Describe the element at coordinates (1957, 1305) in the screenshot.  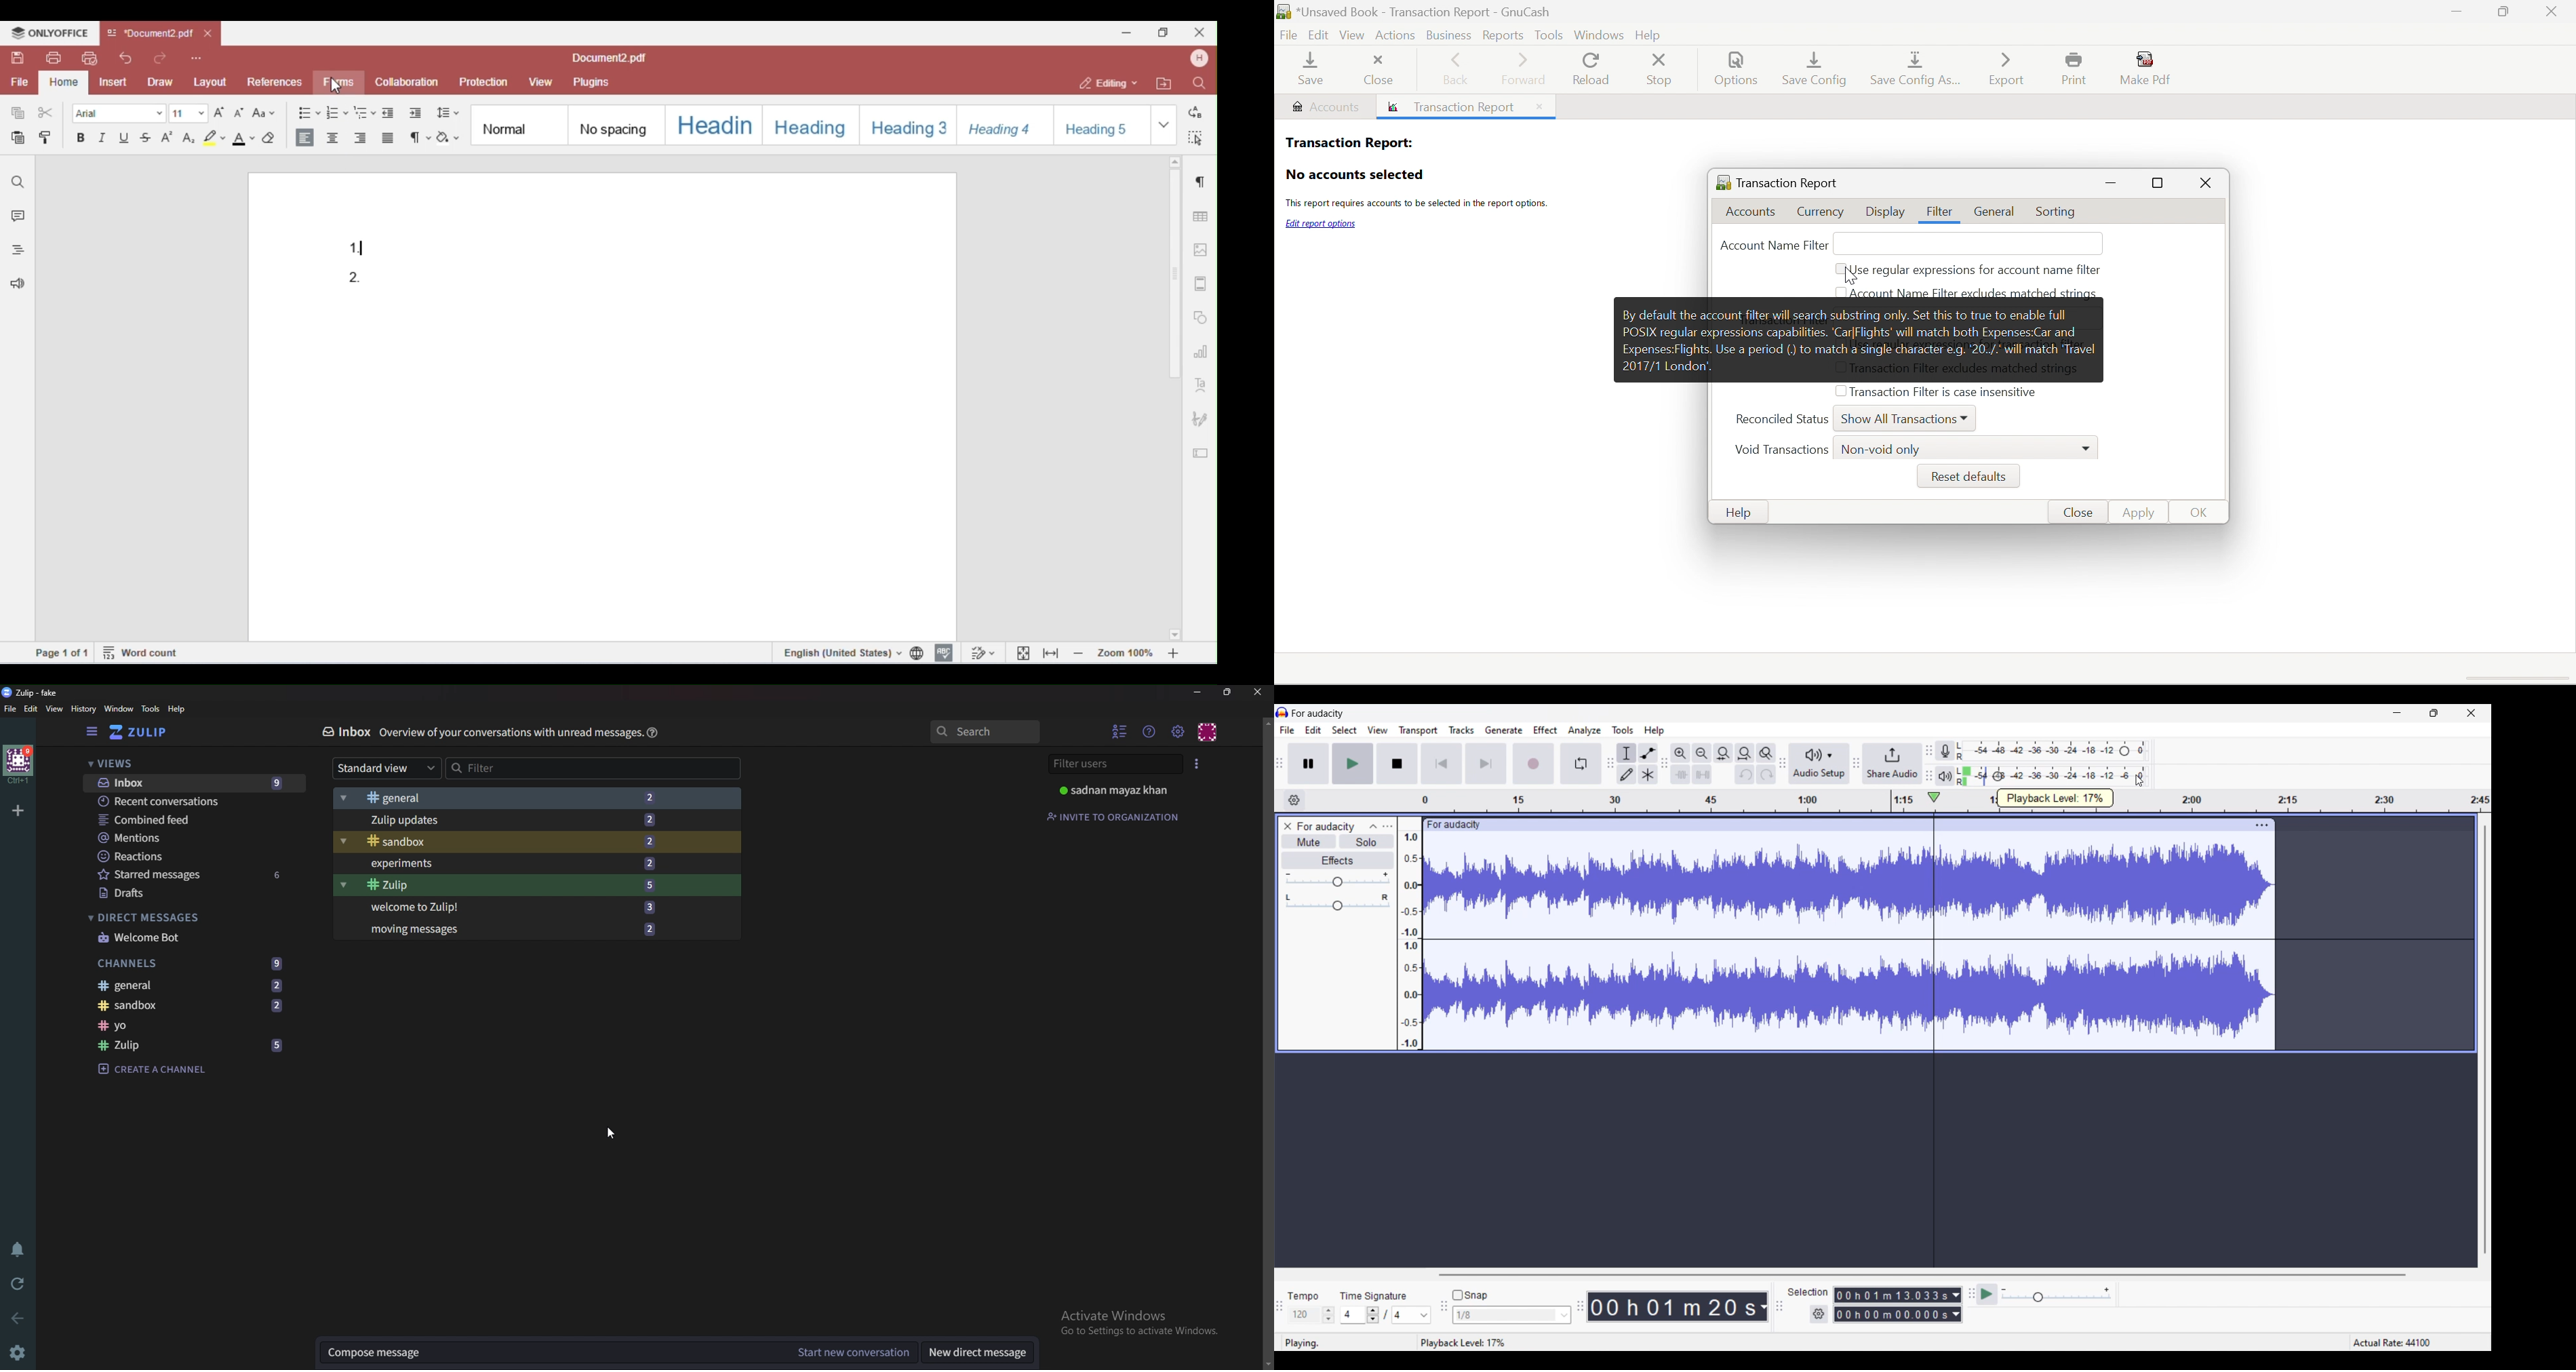
I see `Duration measurement options ` at that location.